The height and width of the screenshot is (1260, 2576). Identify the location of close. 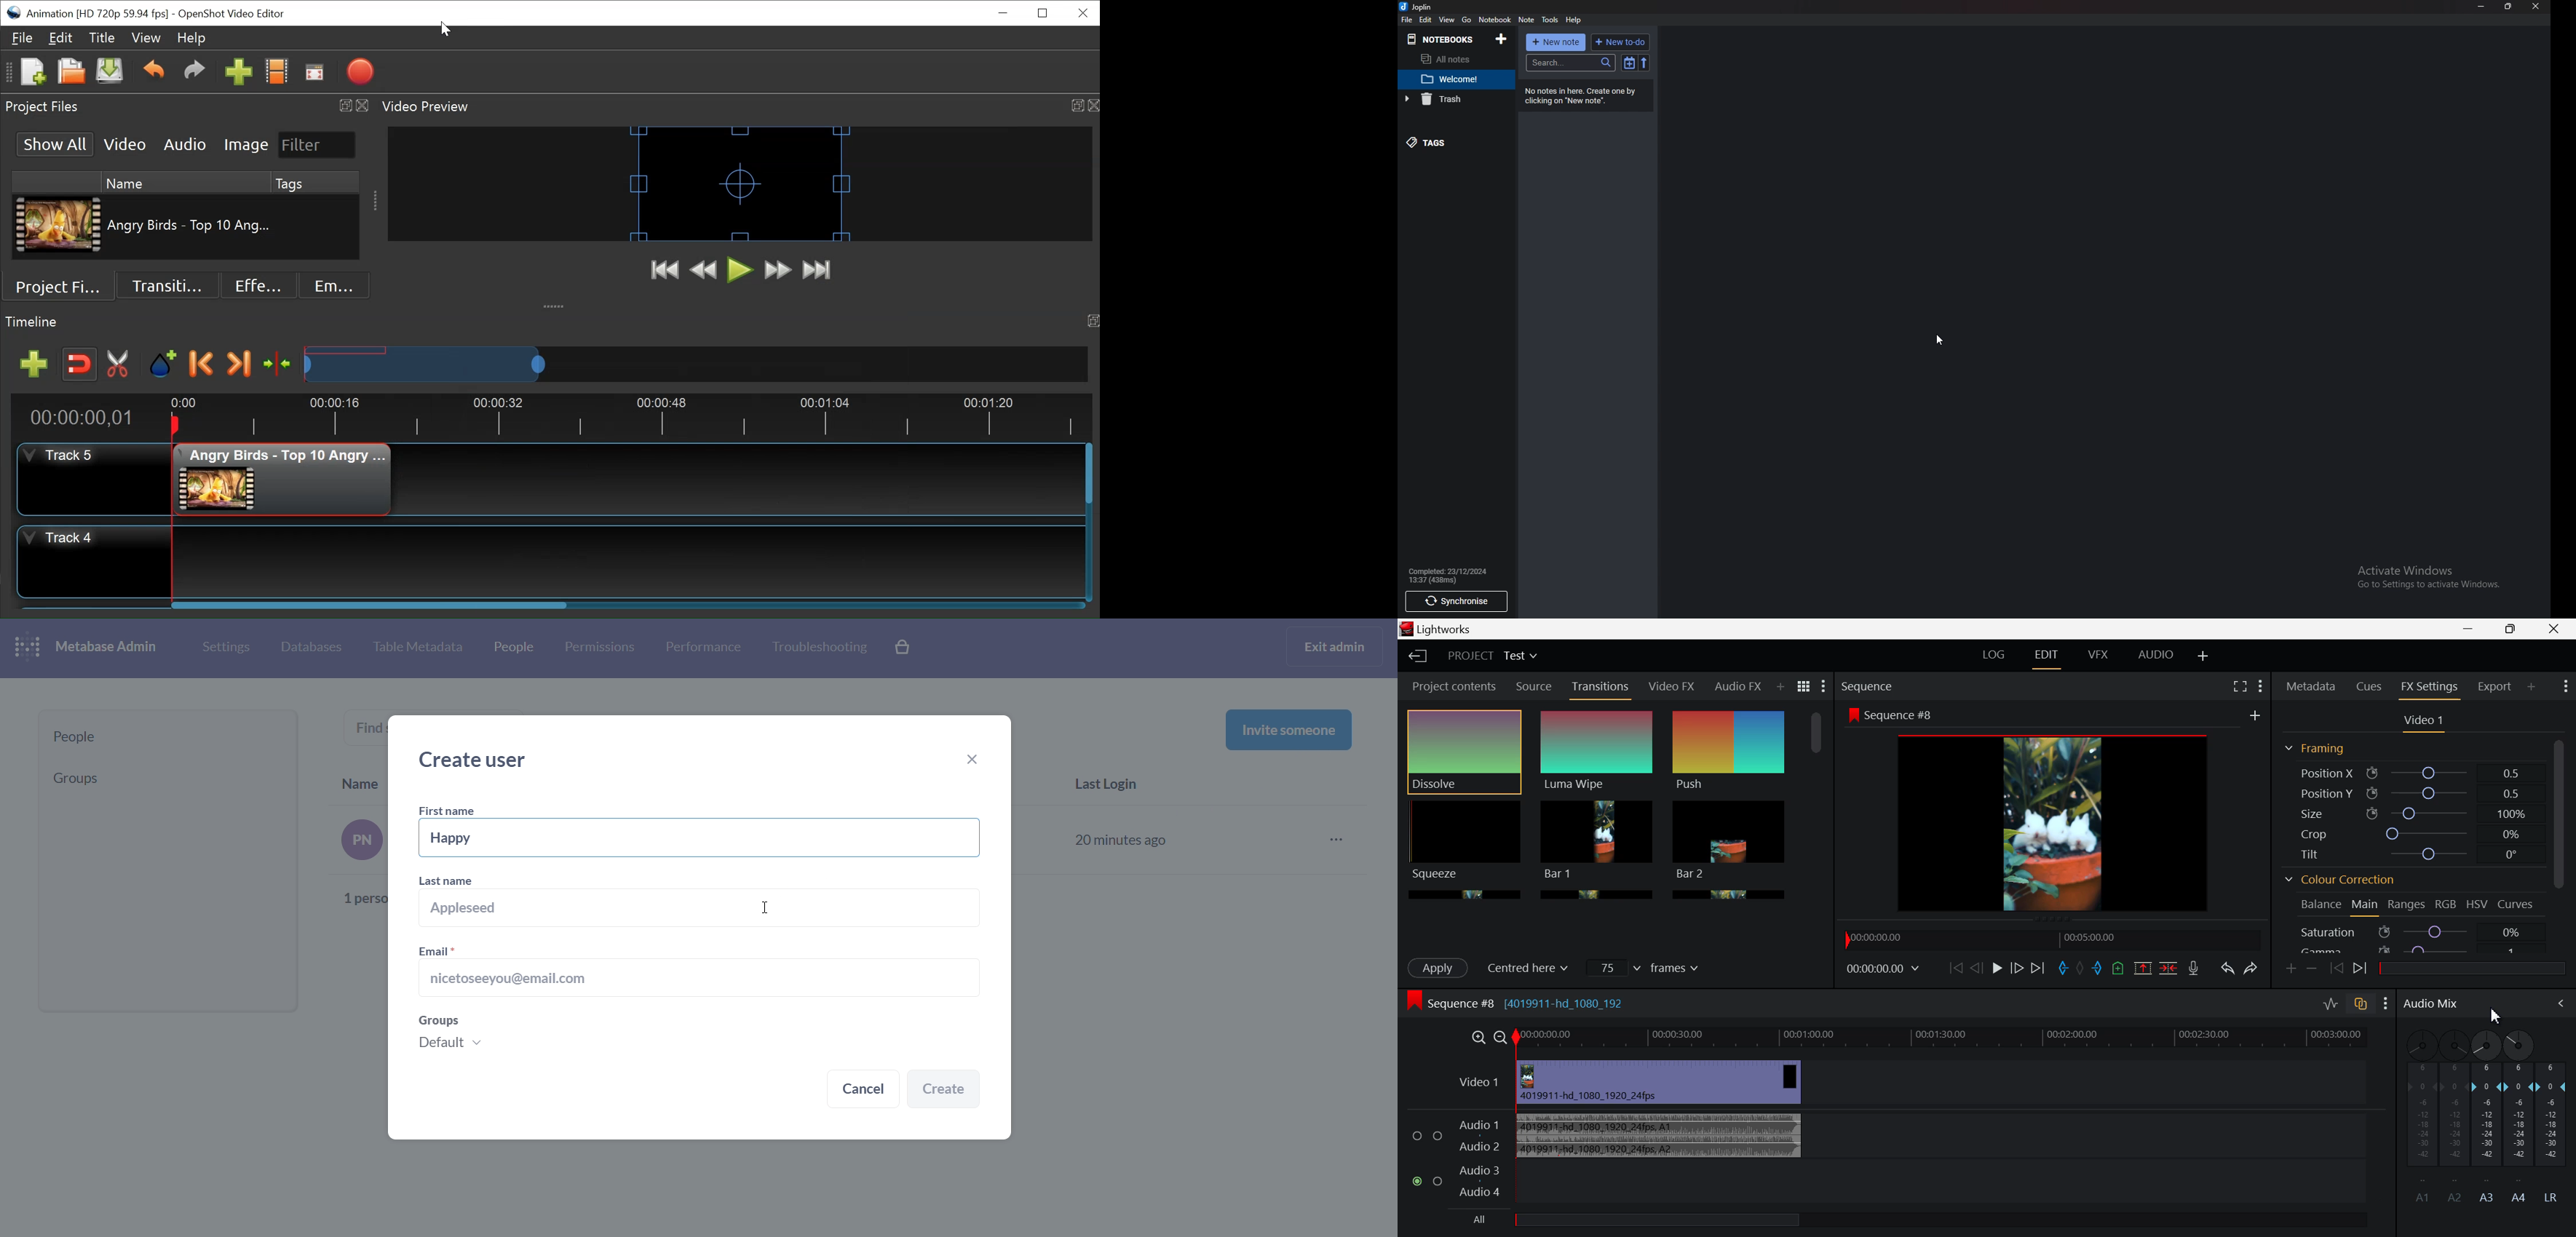
(2535, 6).